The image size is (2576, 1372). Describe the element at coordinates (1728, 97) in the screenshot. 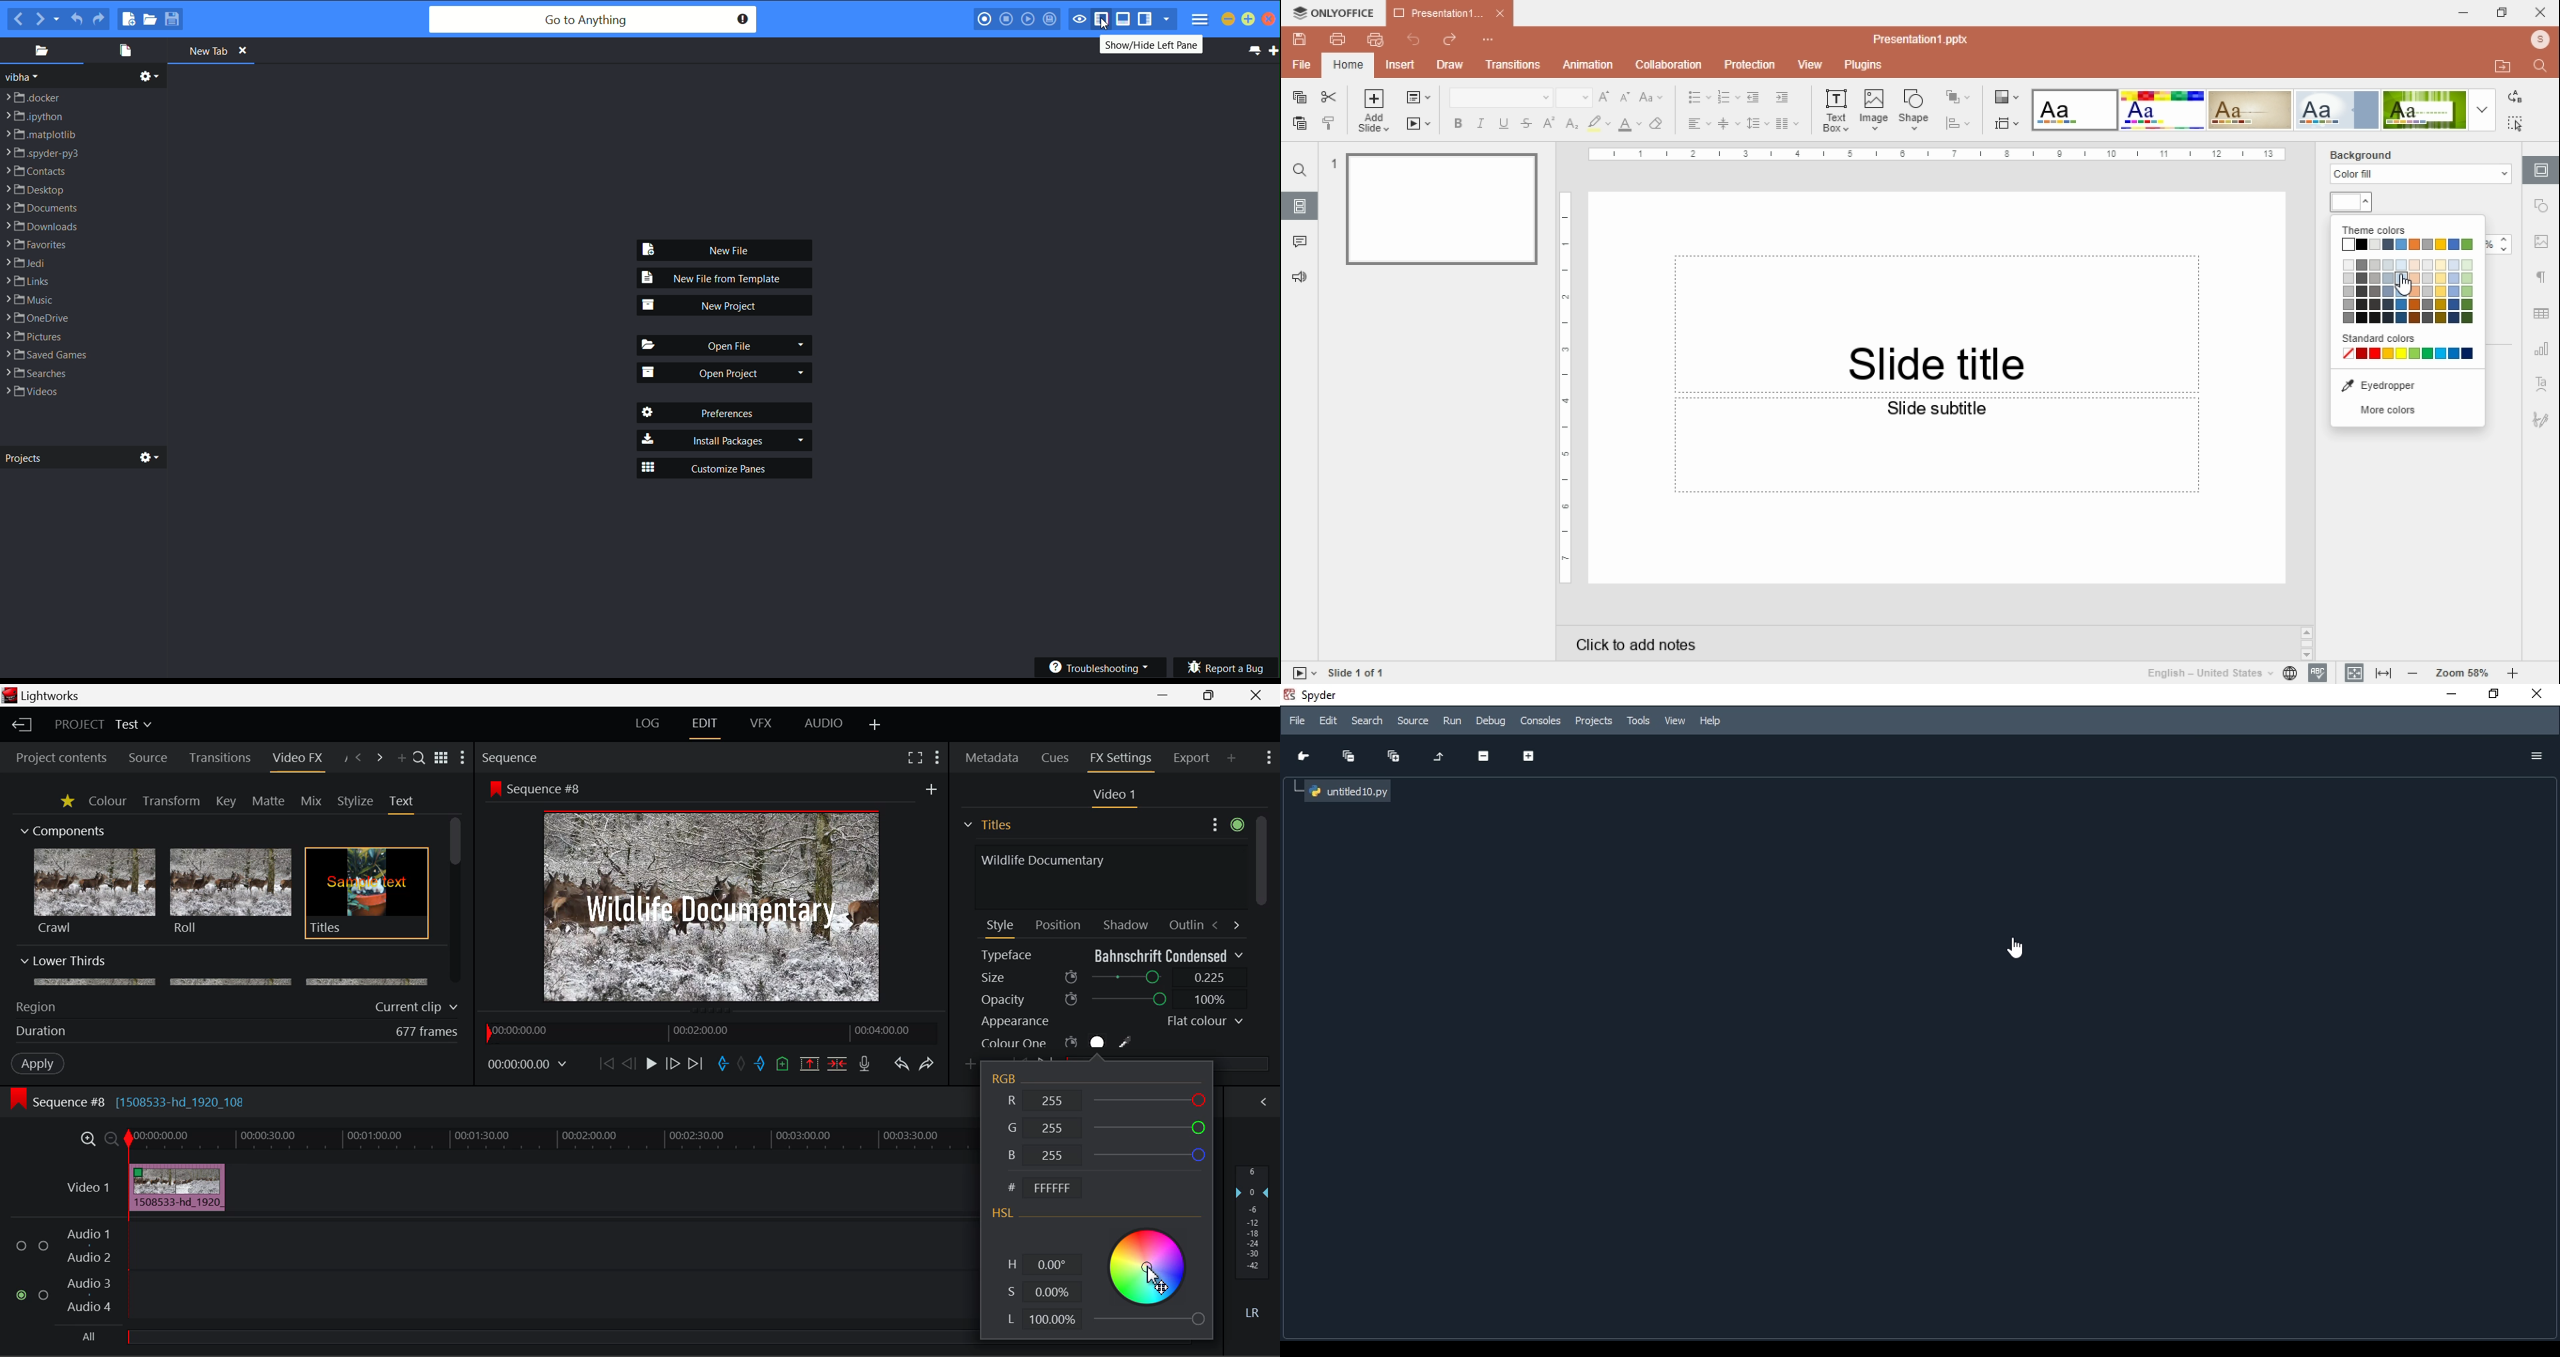

I see `numbering` at that location.